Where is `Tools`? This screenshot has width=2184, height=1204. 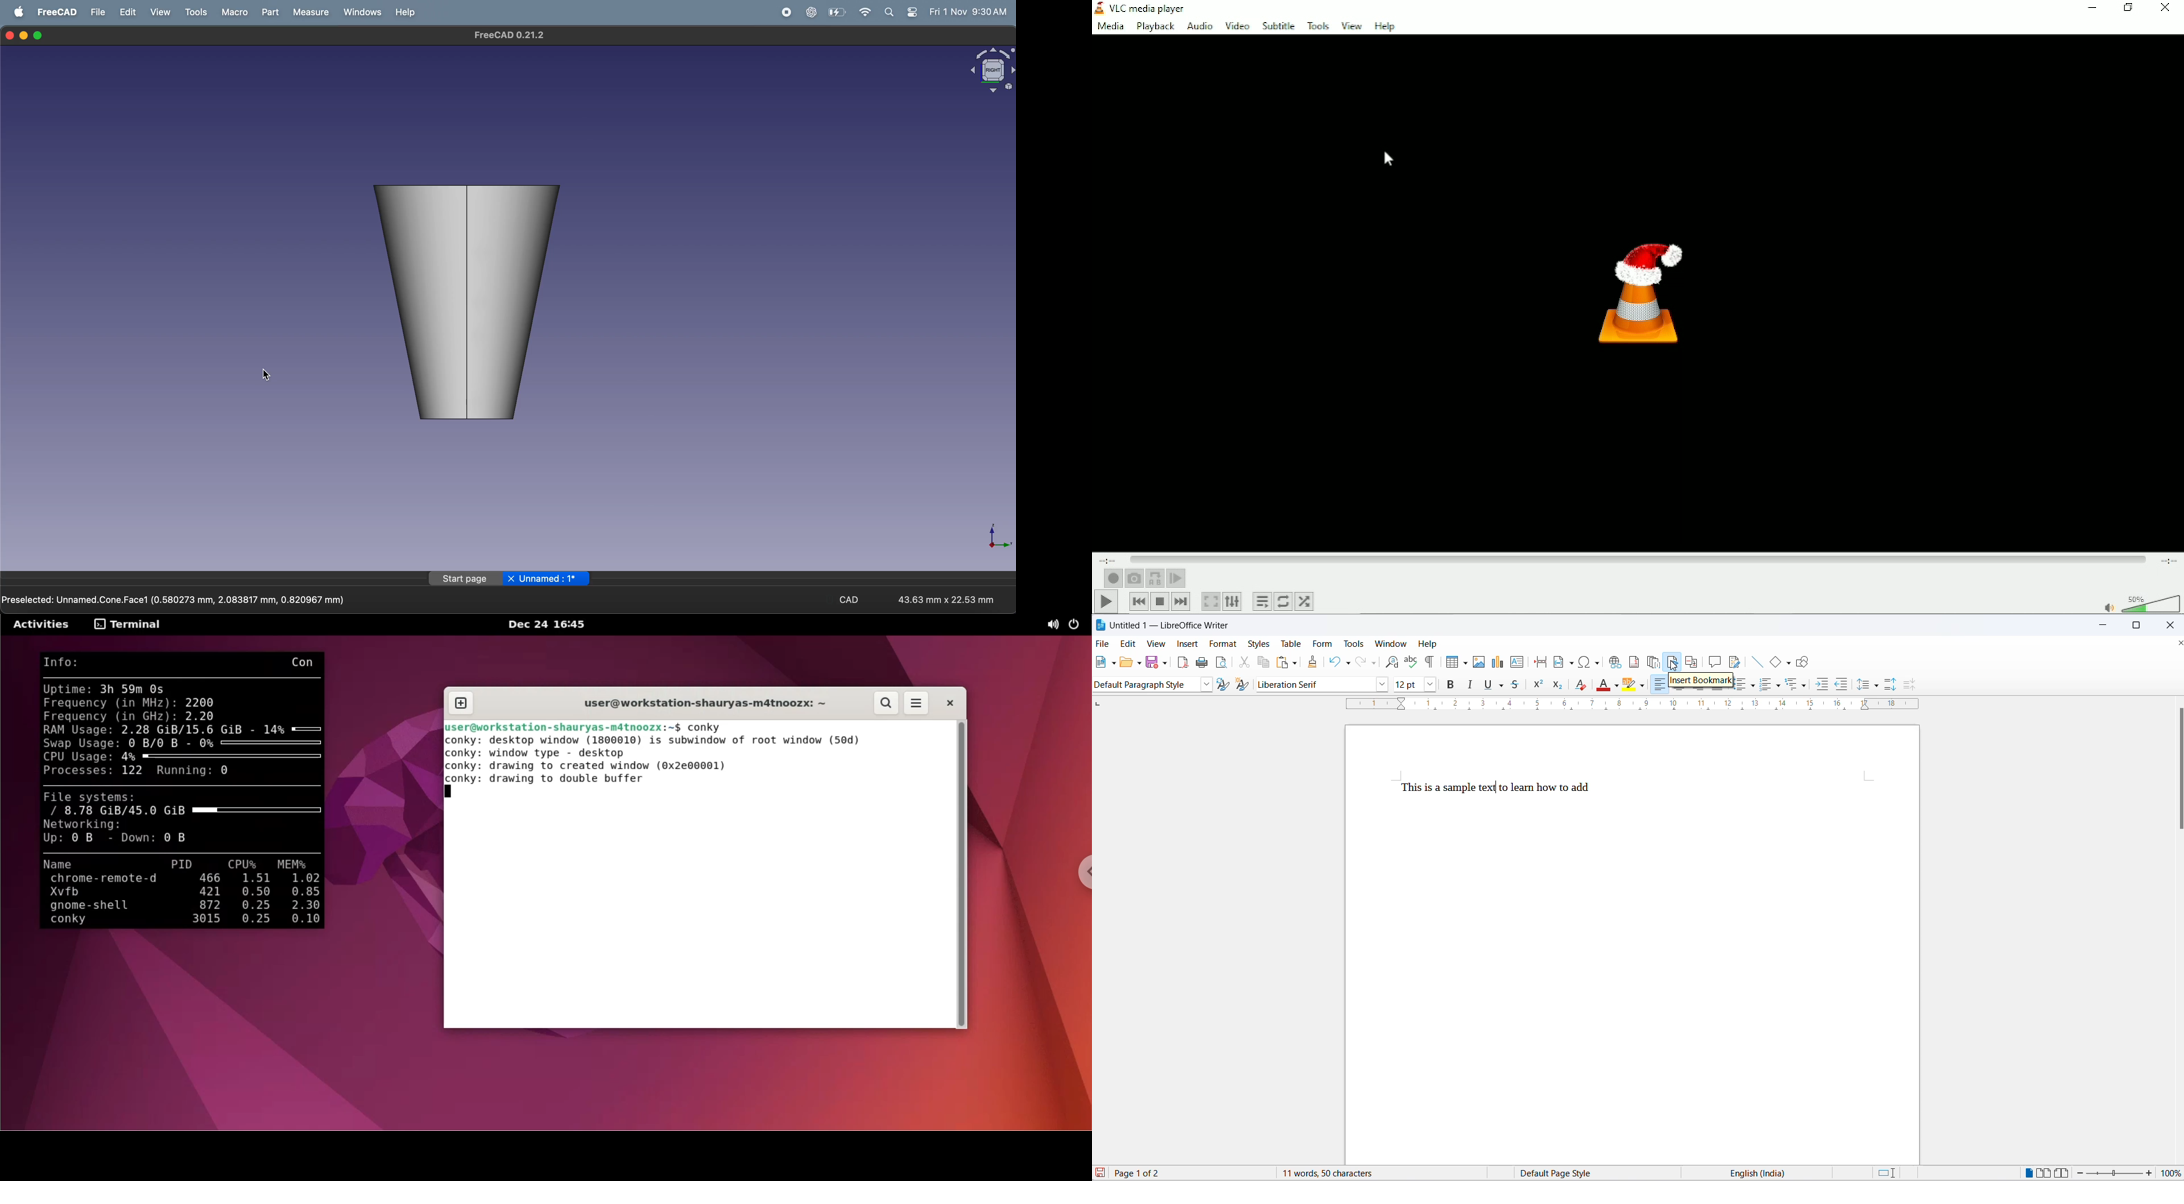
Tools is located at coordinates (1316, 25).